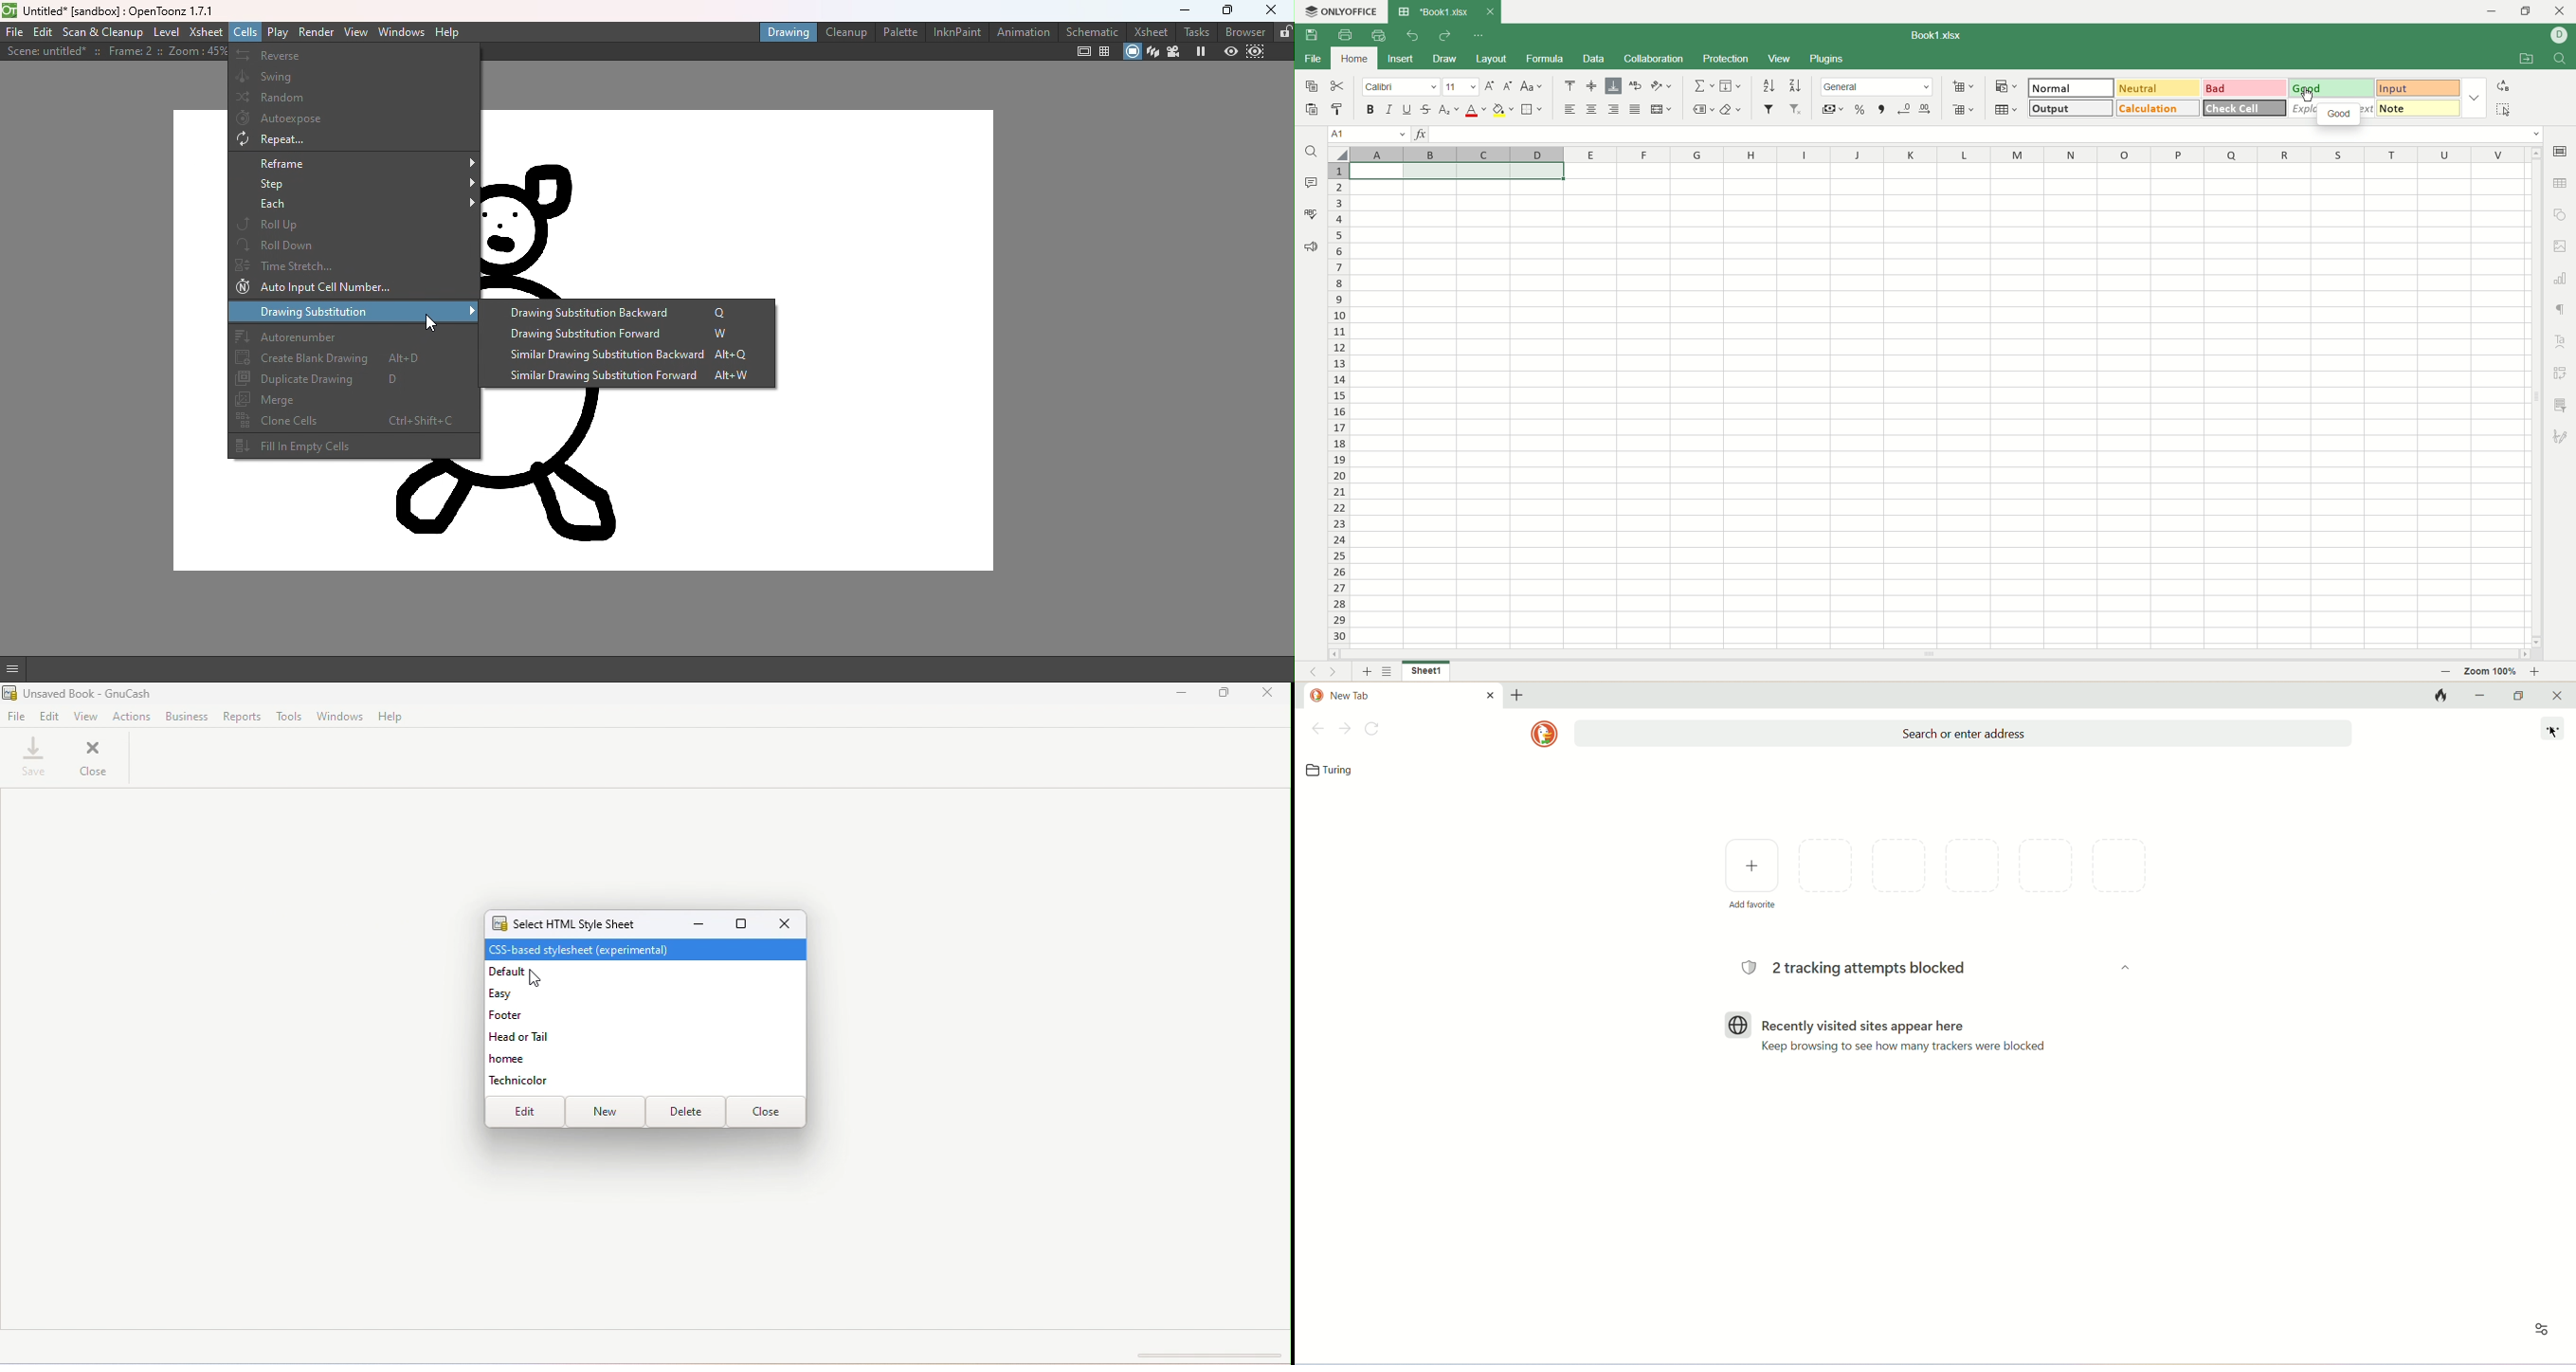 This screenshot has width=2576, height=1372. I want to click on Reframe, so click(354, 163).